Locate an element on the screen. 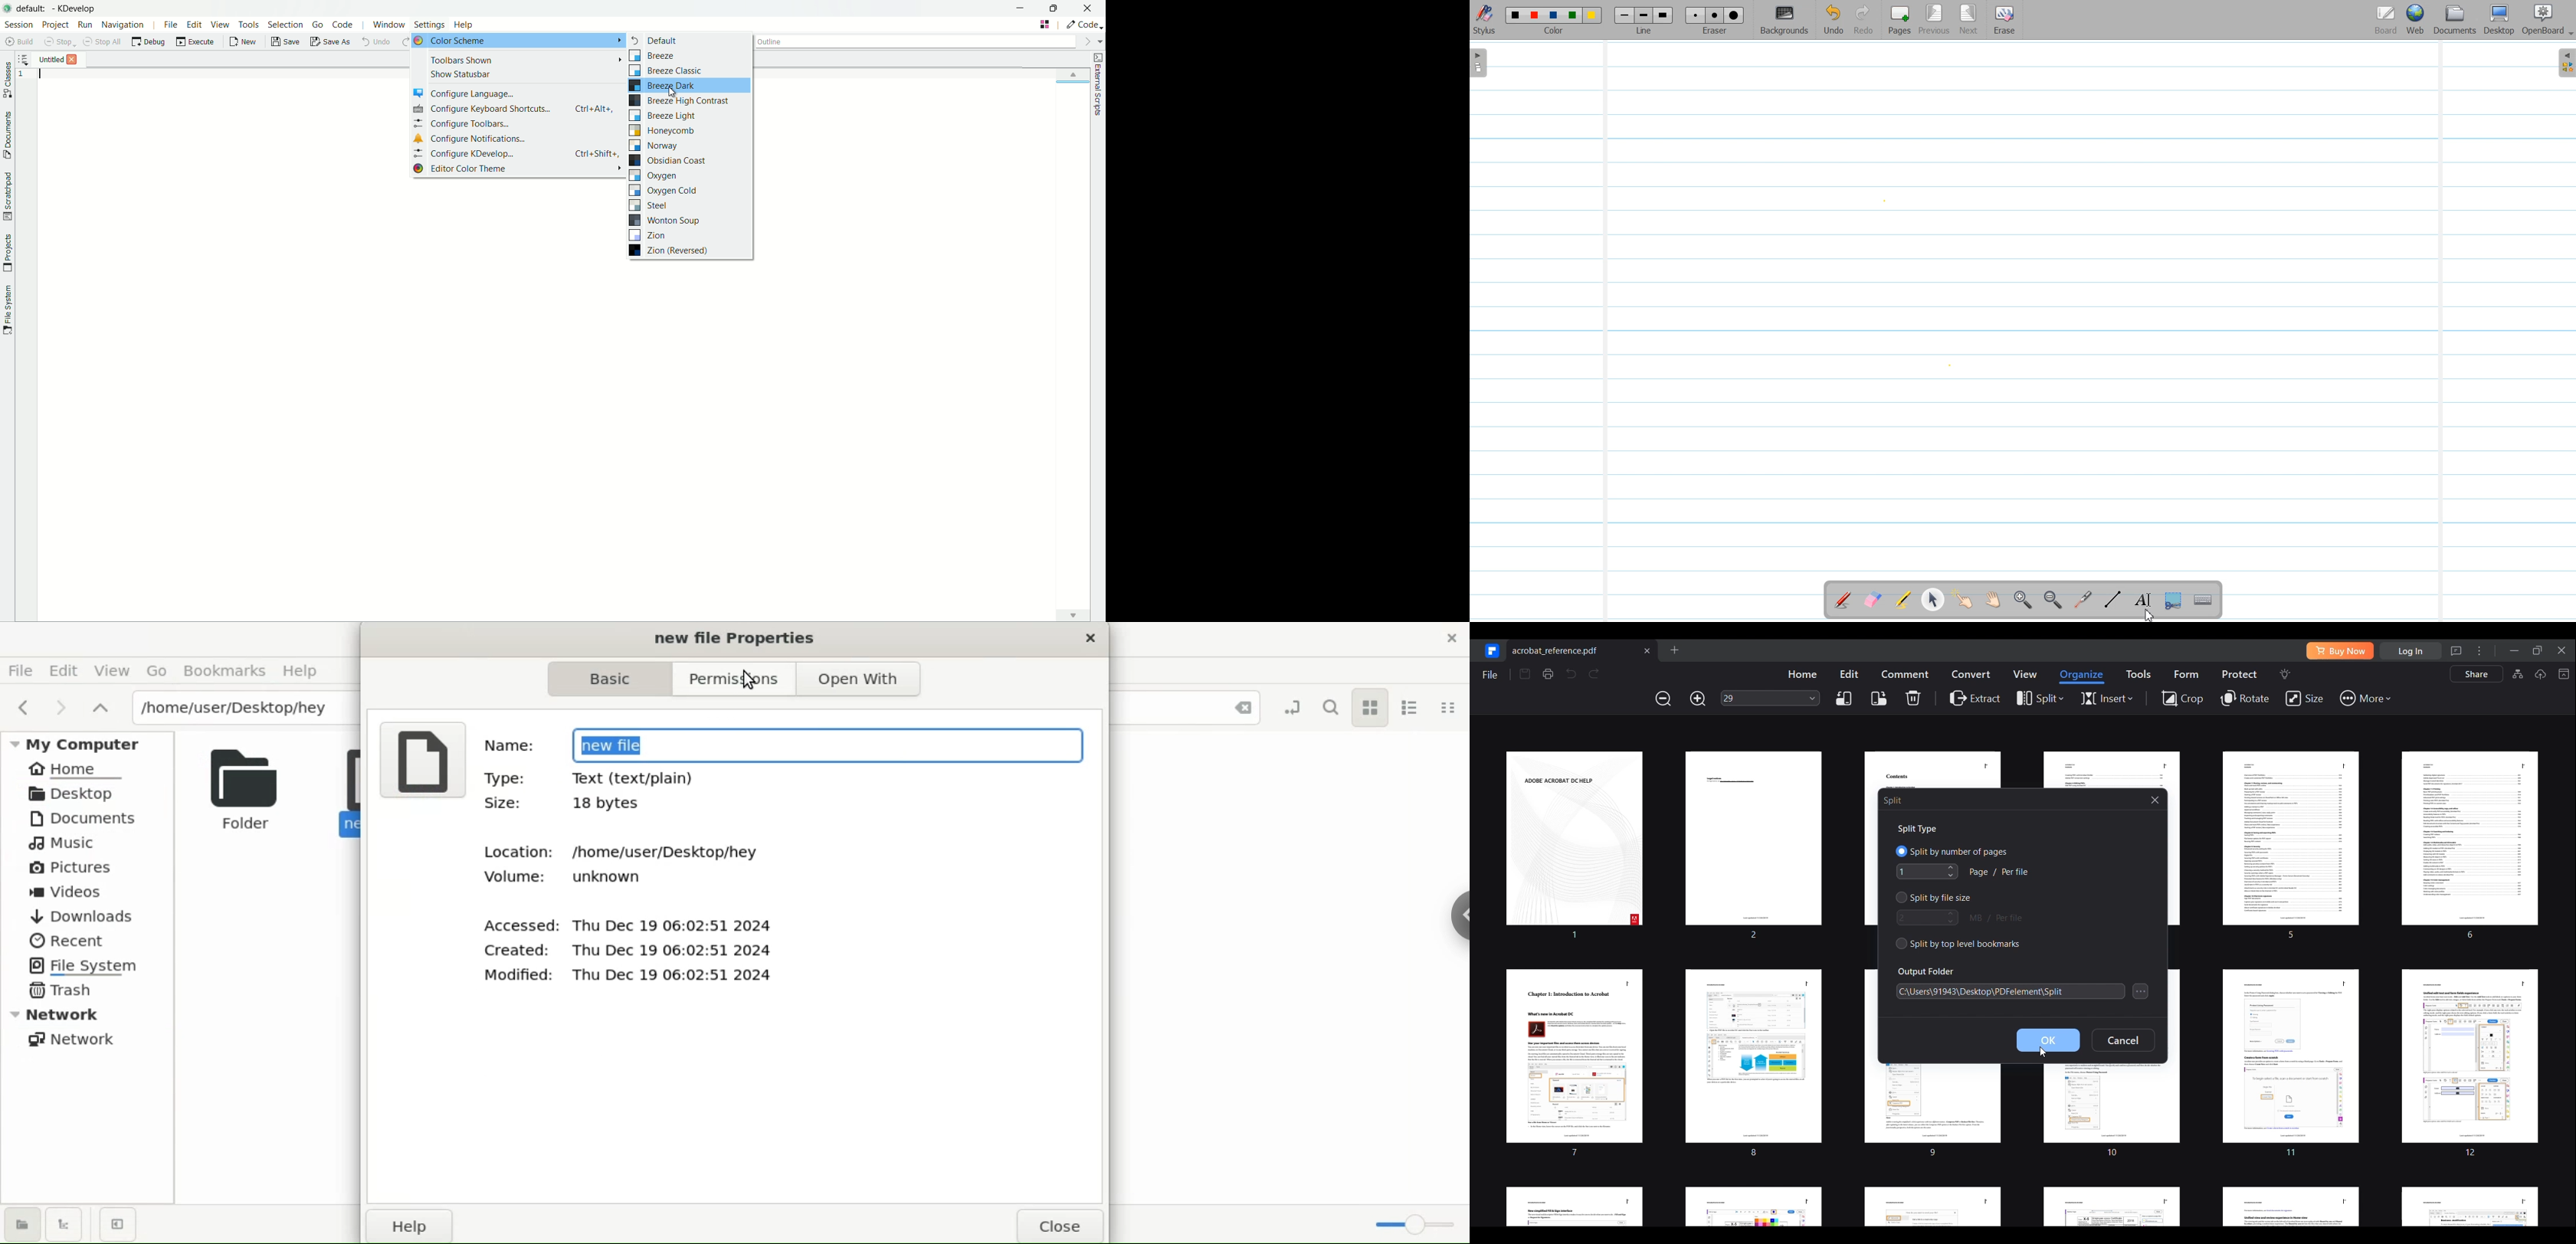 This screenshot has width=2576, height=1260. Select and modify Object is located at coordinates (1933, 599).